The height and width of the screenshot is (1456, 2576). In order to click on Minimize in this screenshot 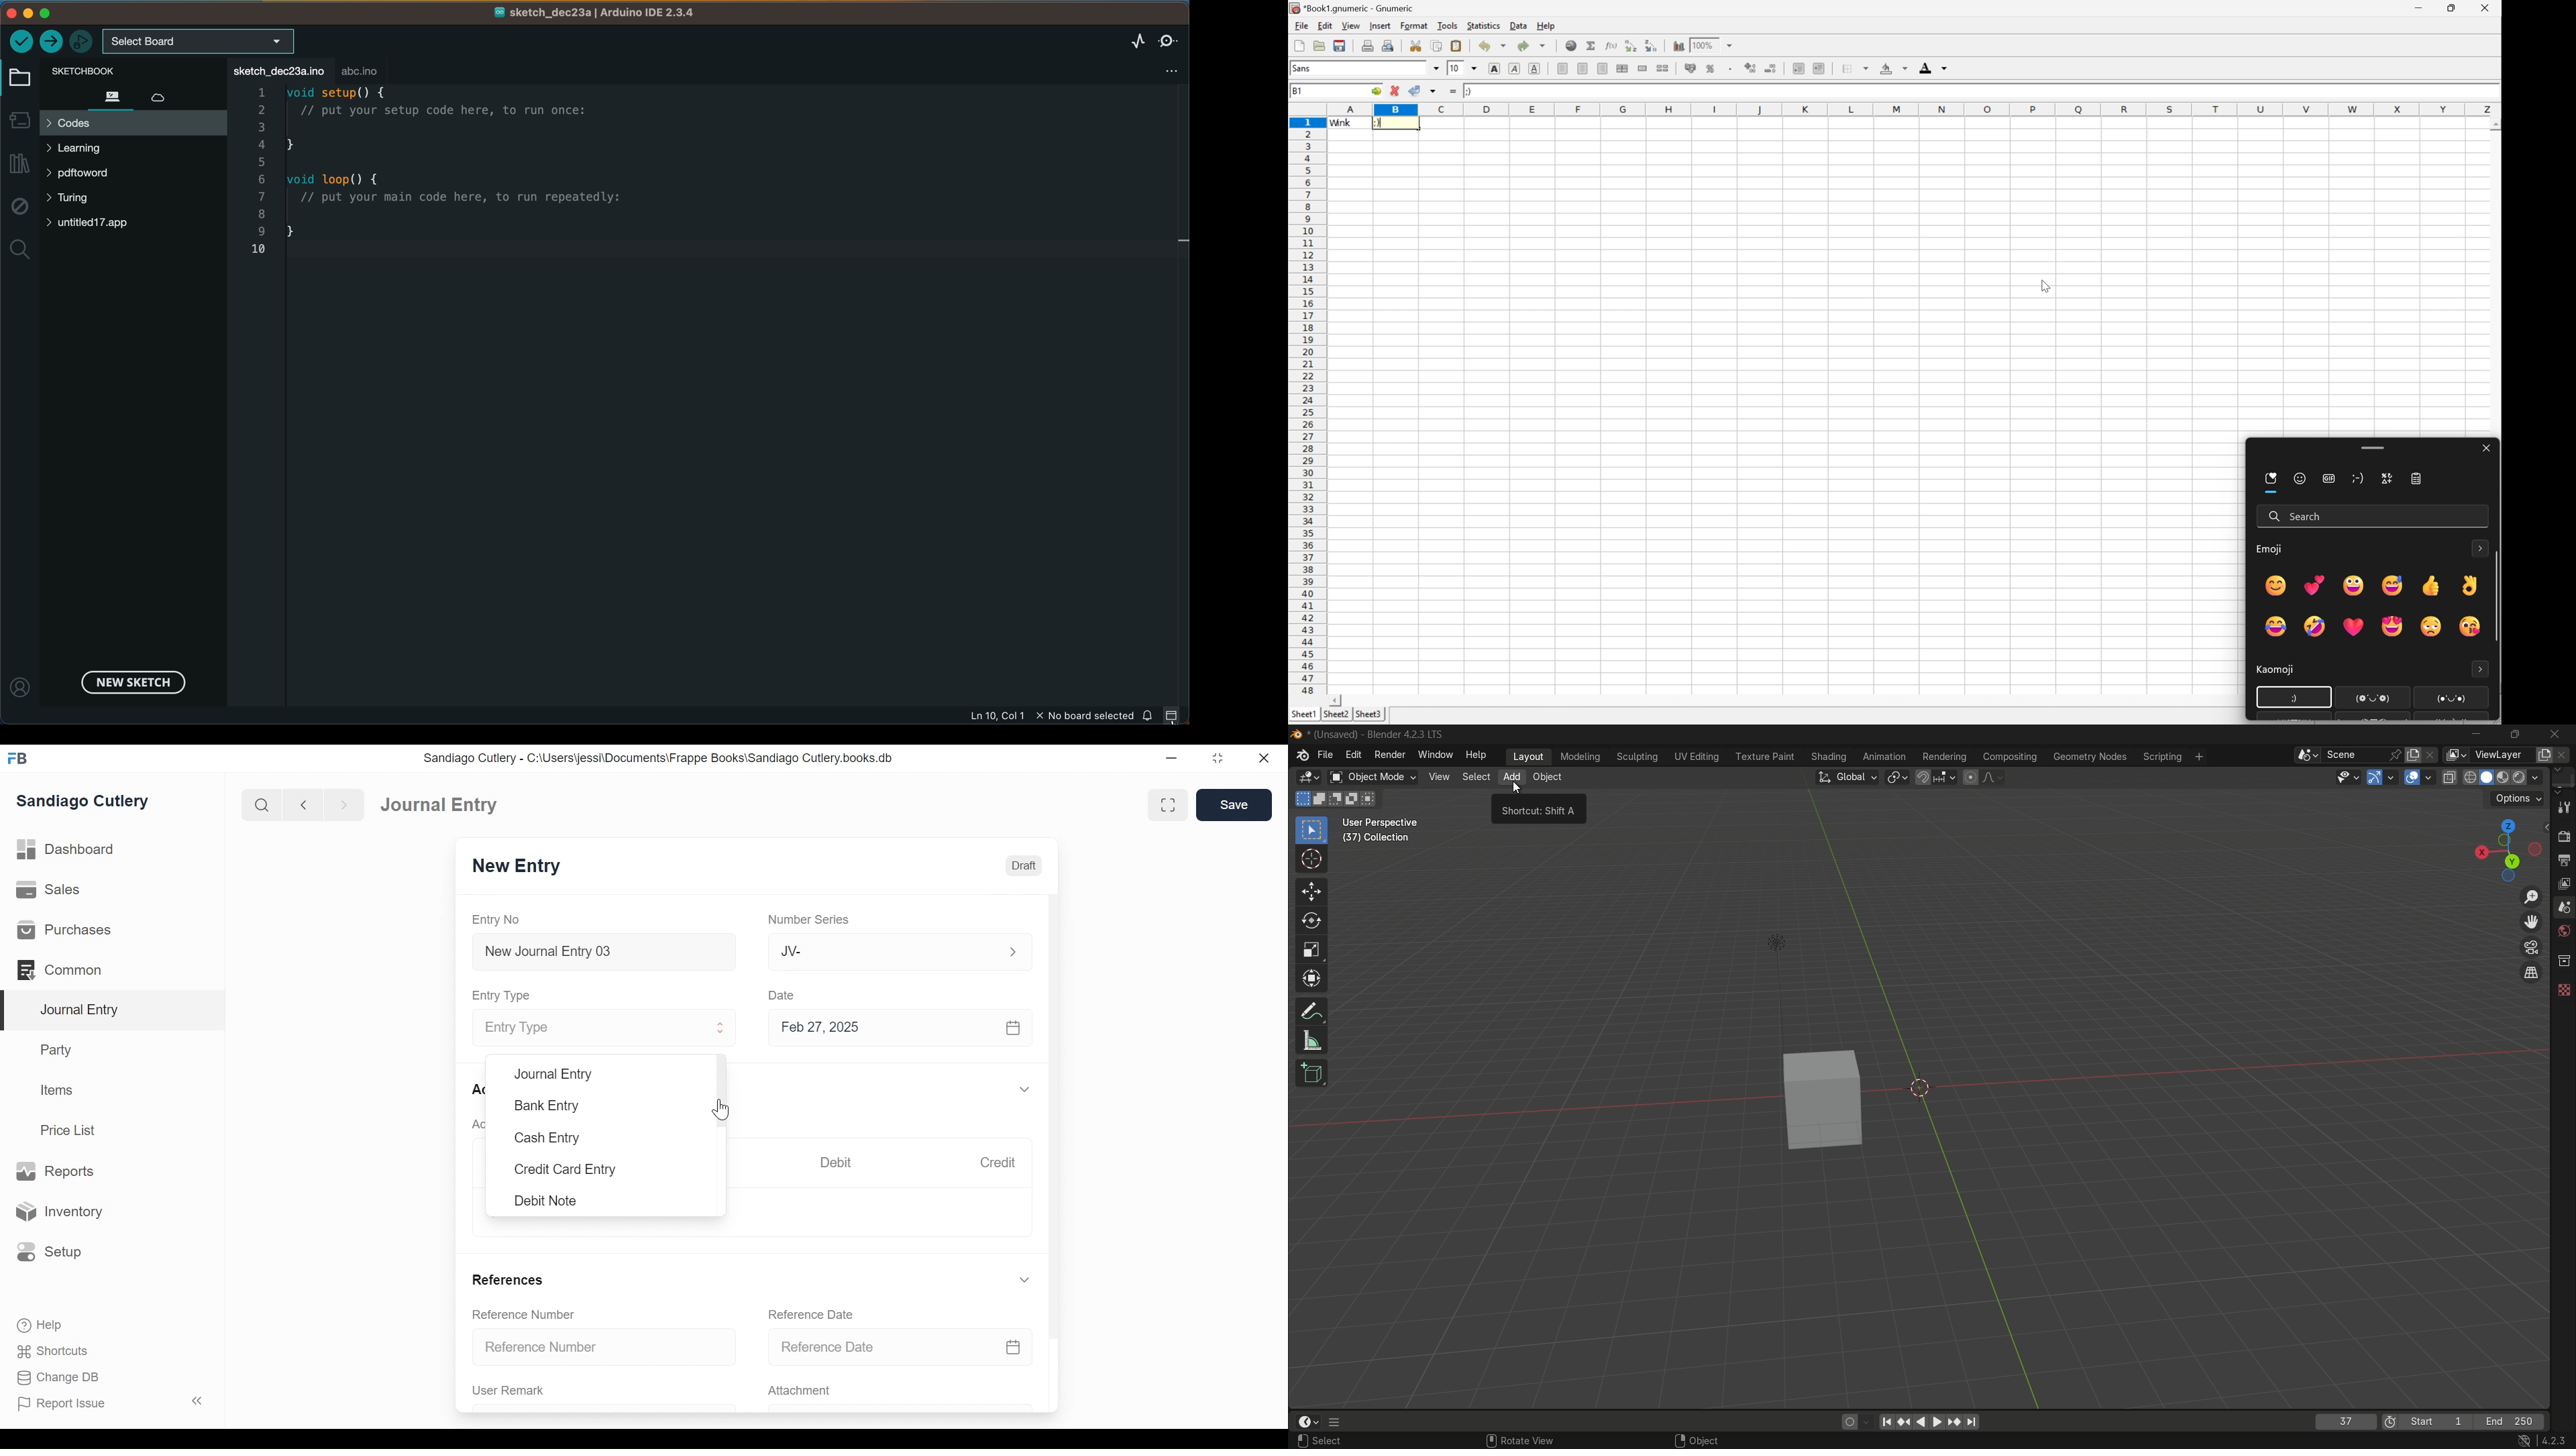, I will do `click(1173, 757)`.